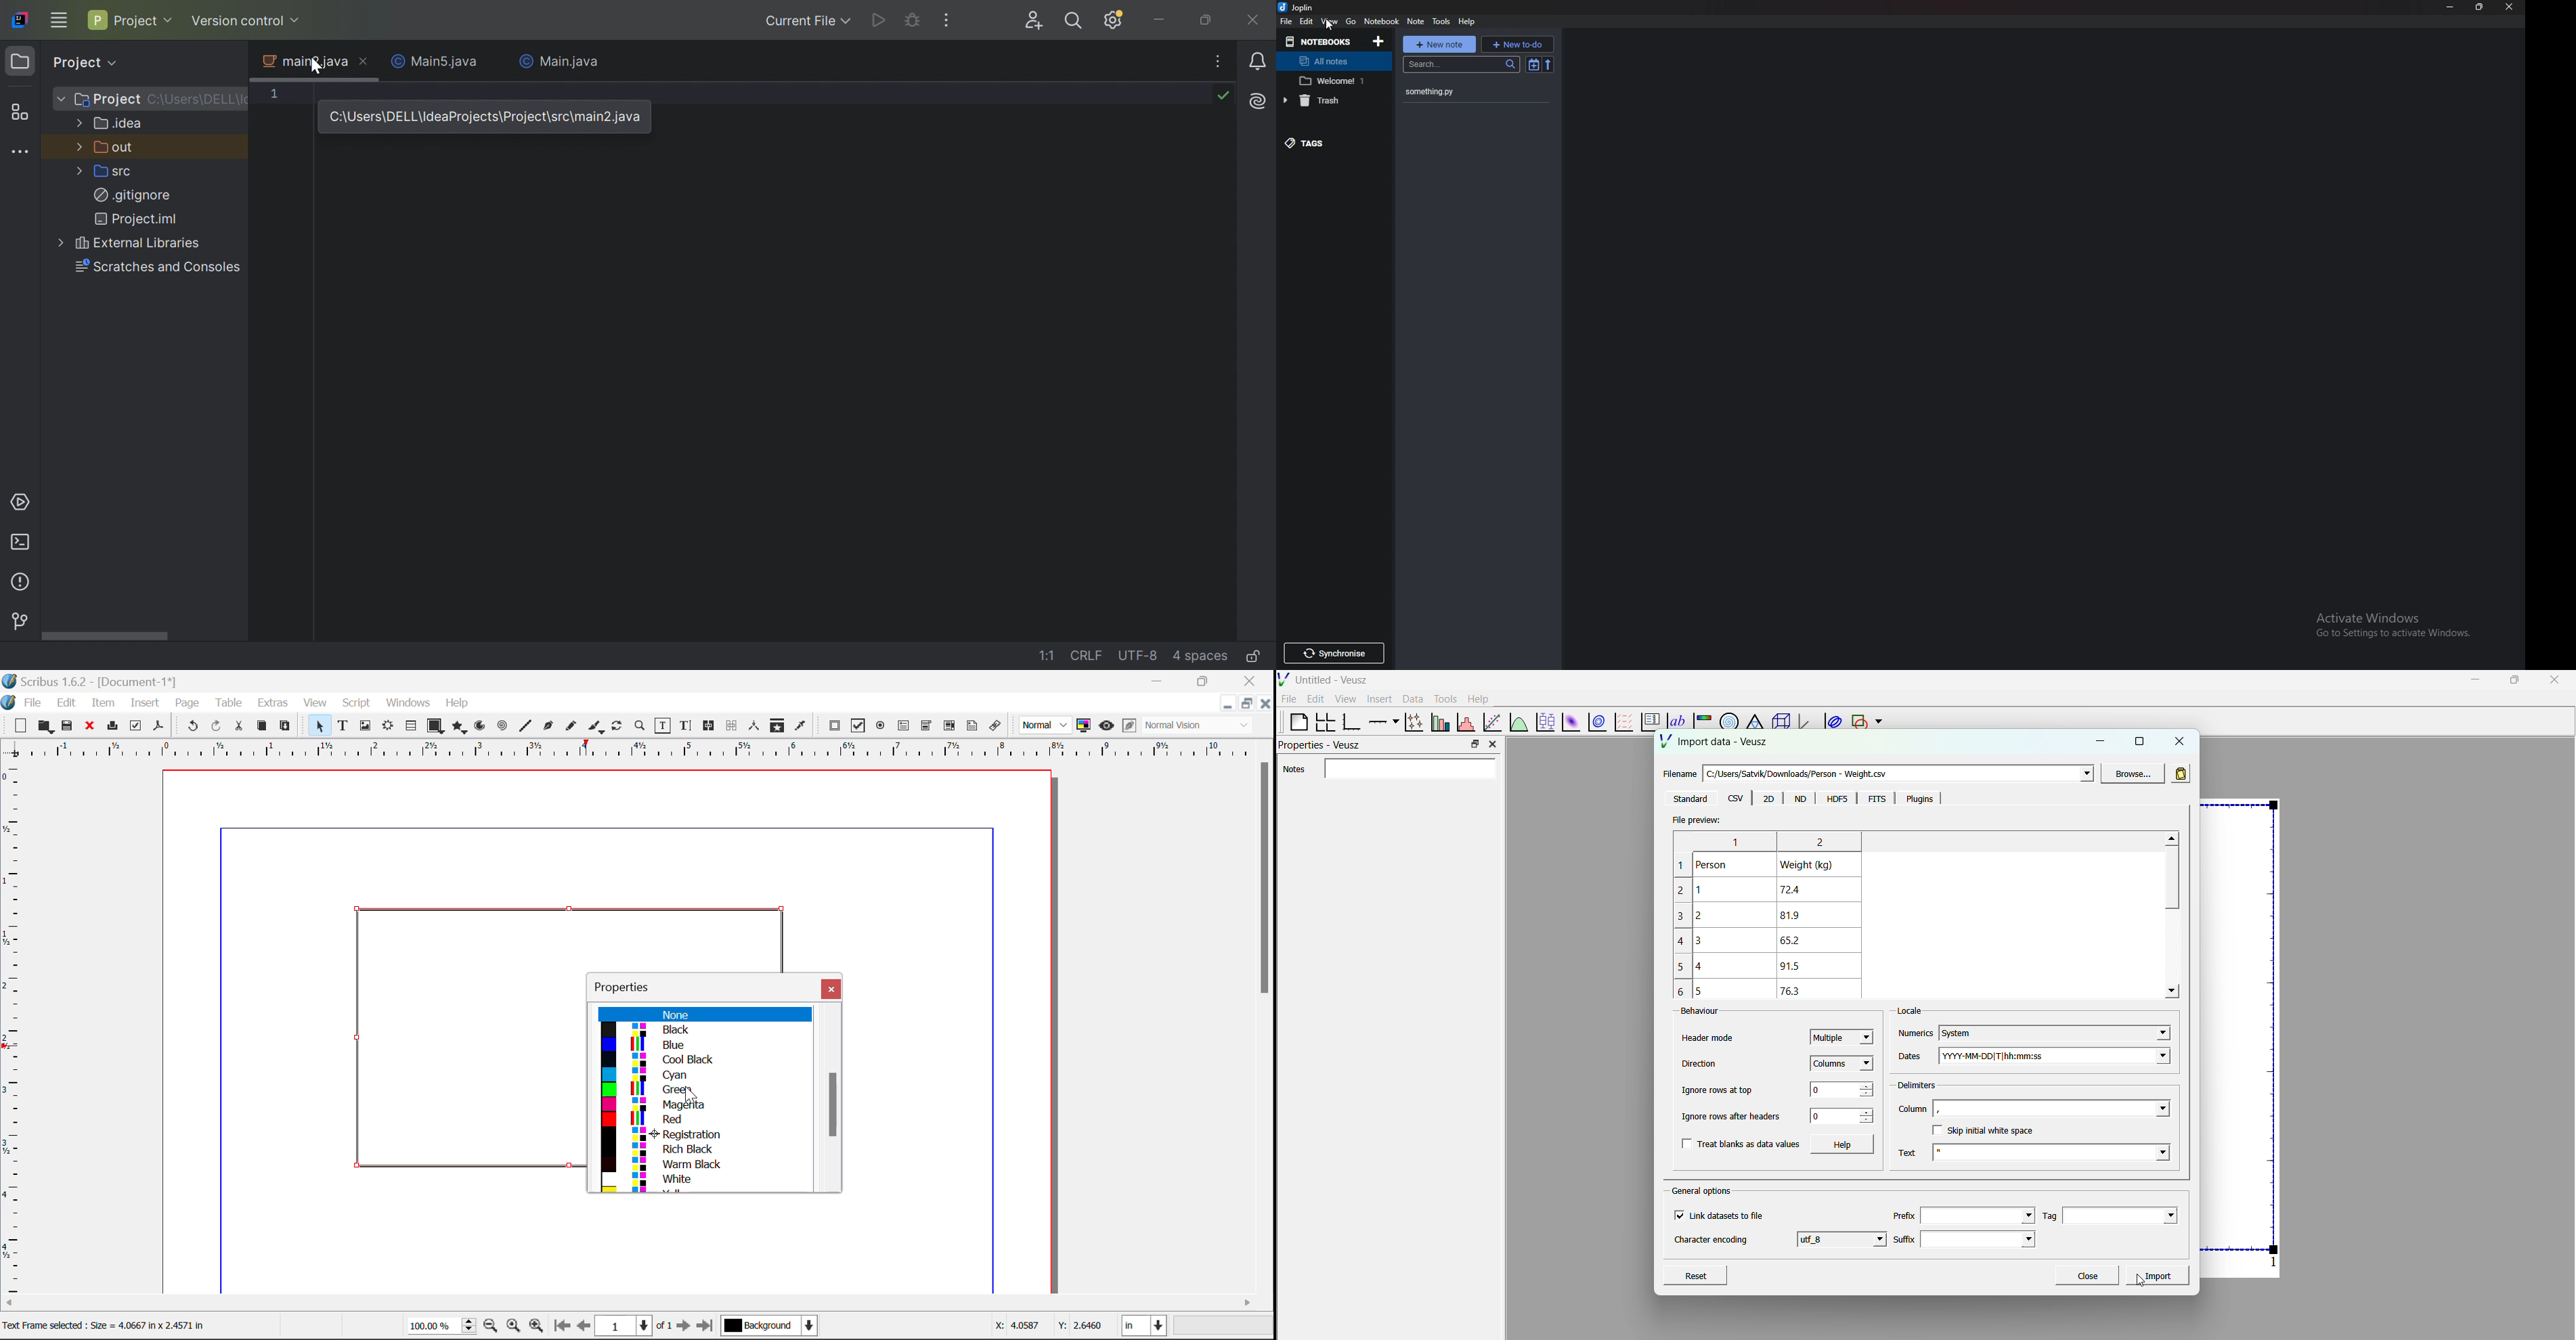 The image size is (2576, 1344). Describe the element at coordinates (704, 1045) in the screenshot. I see `Blue` at that location.